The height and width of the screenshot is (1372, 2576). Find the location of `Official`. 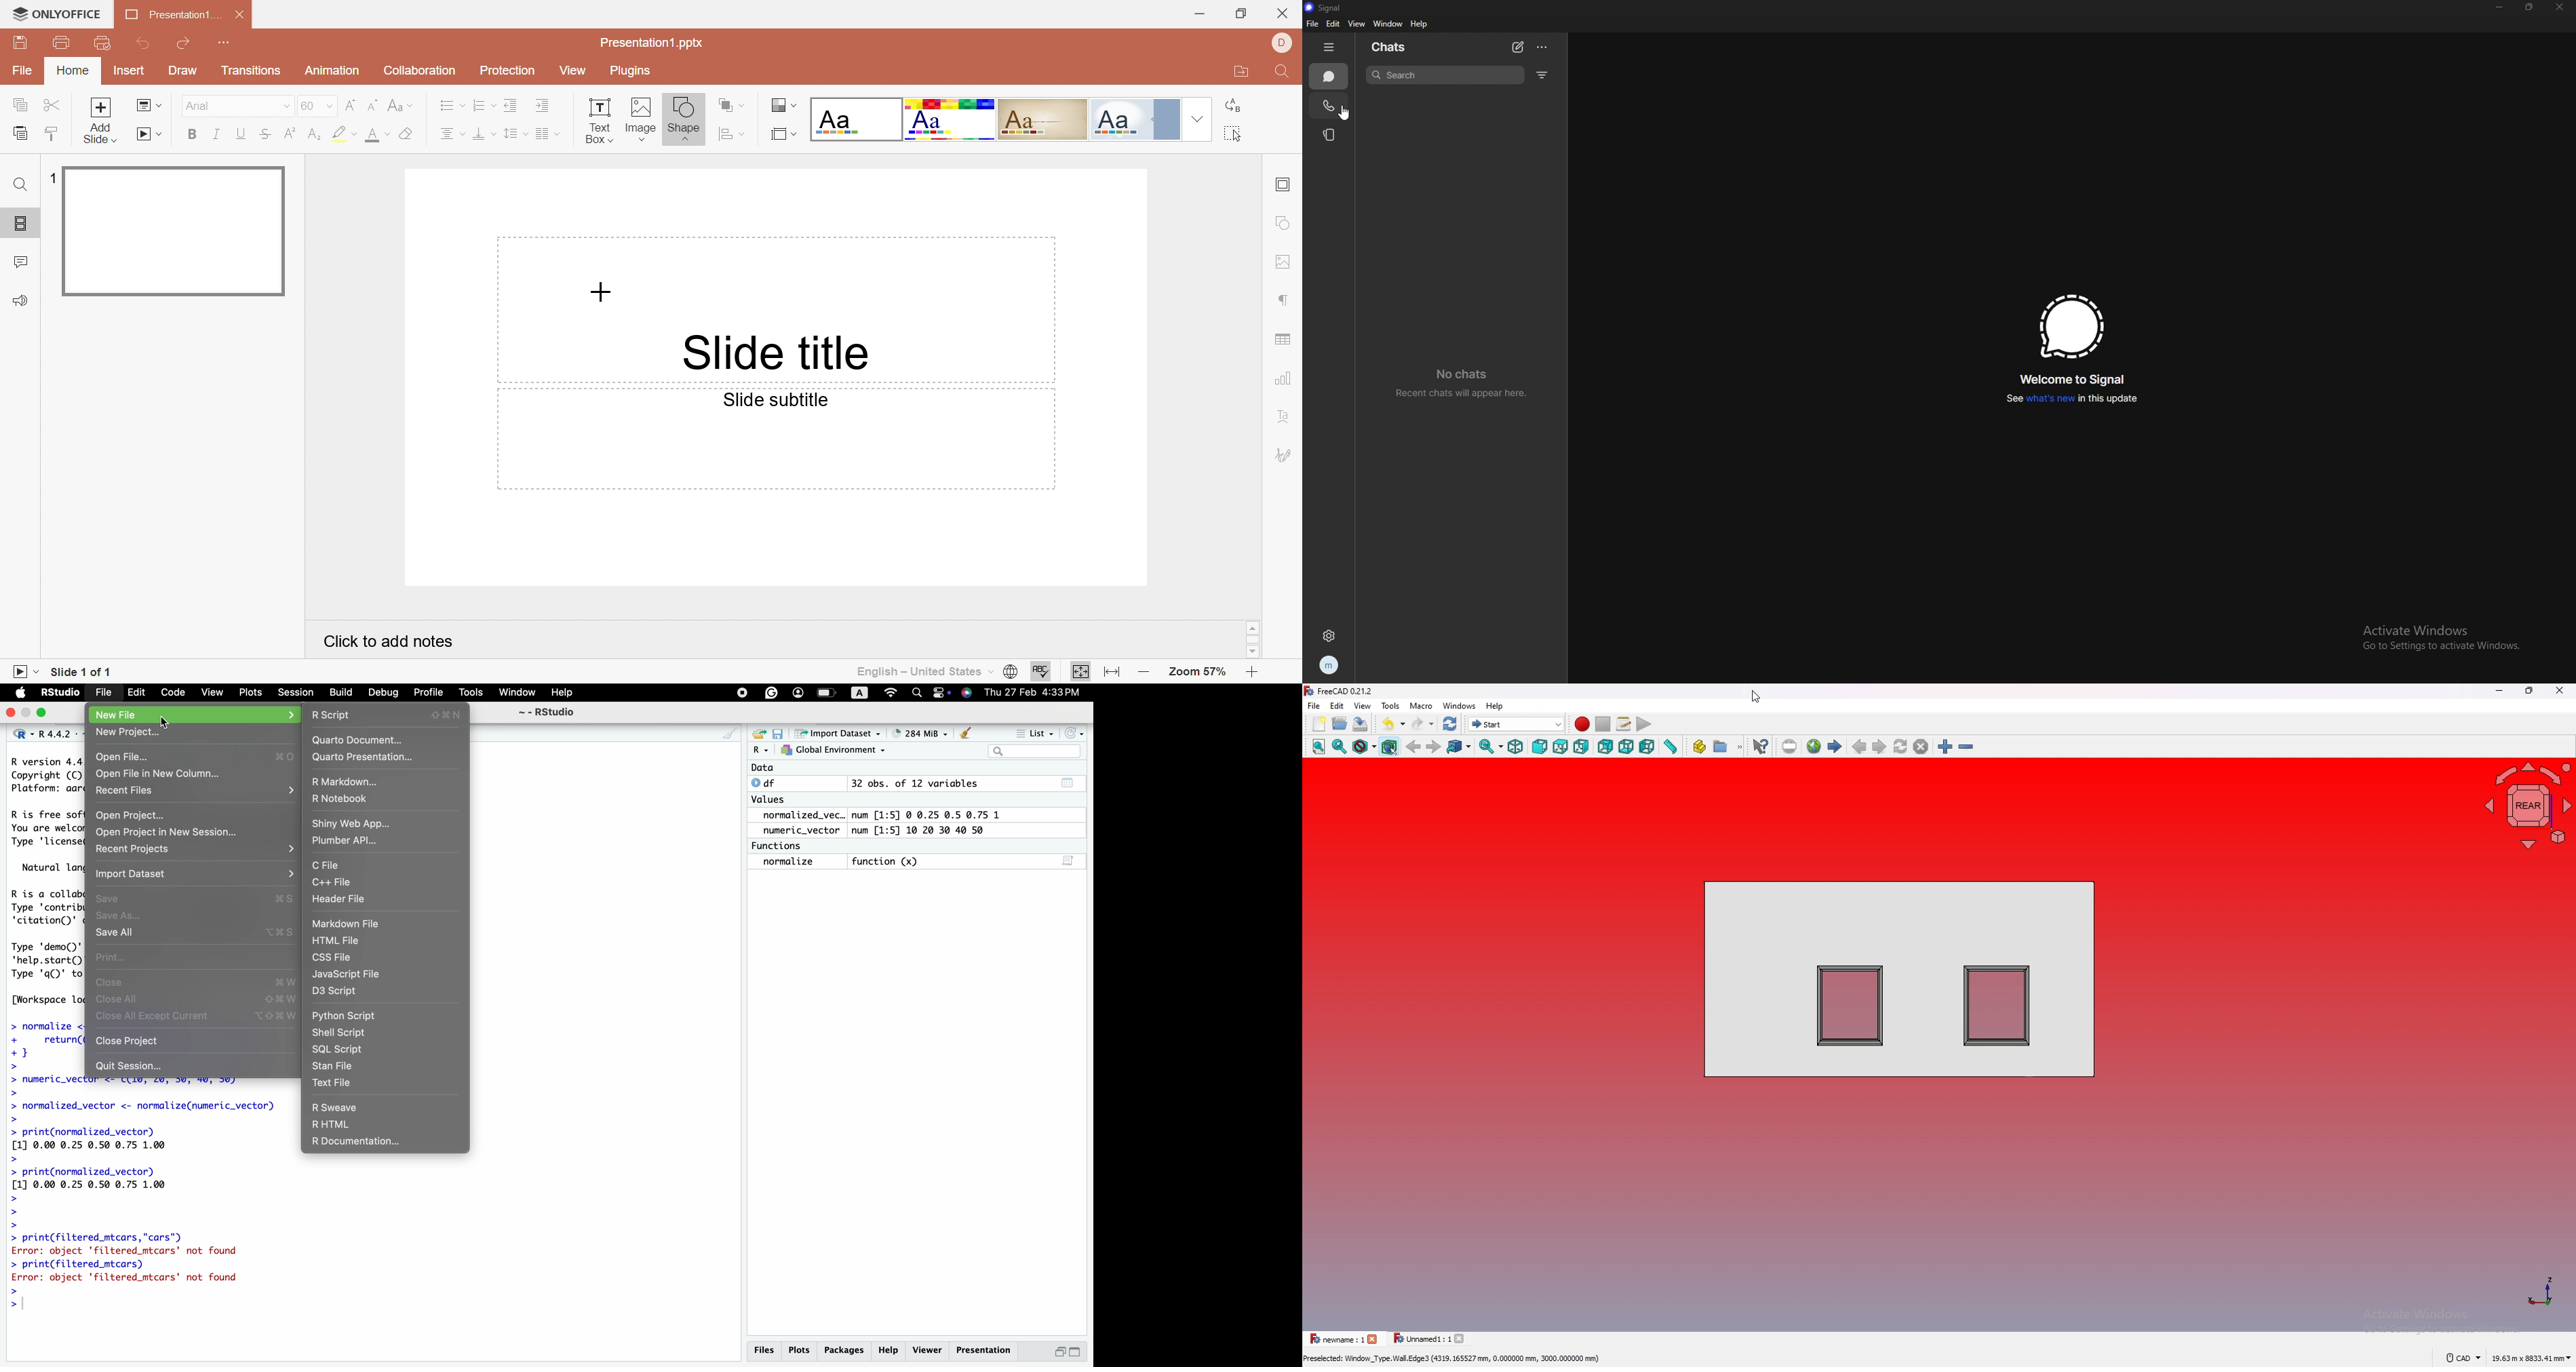

Official is located at coordinates (1133, 119).